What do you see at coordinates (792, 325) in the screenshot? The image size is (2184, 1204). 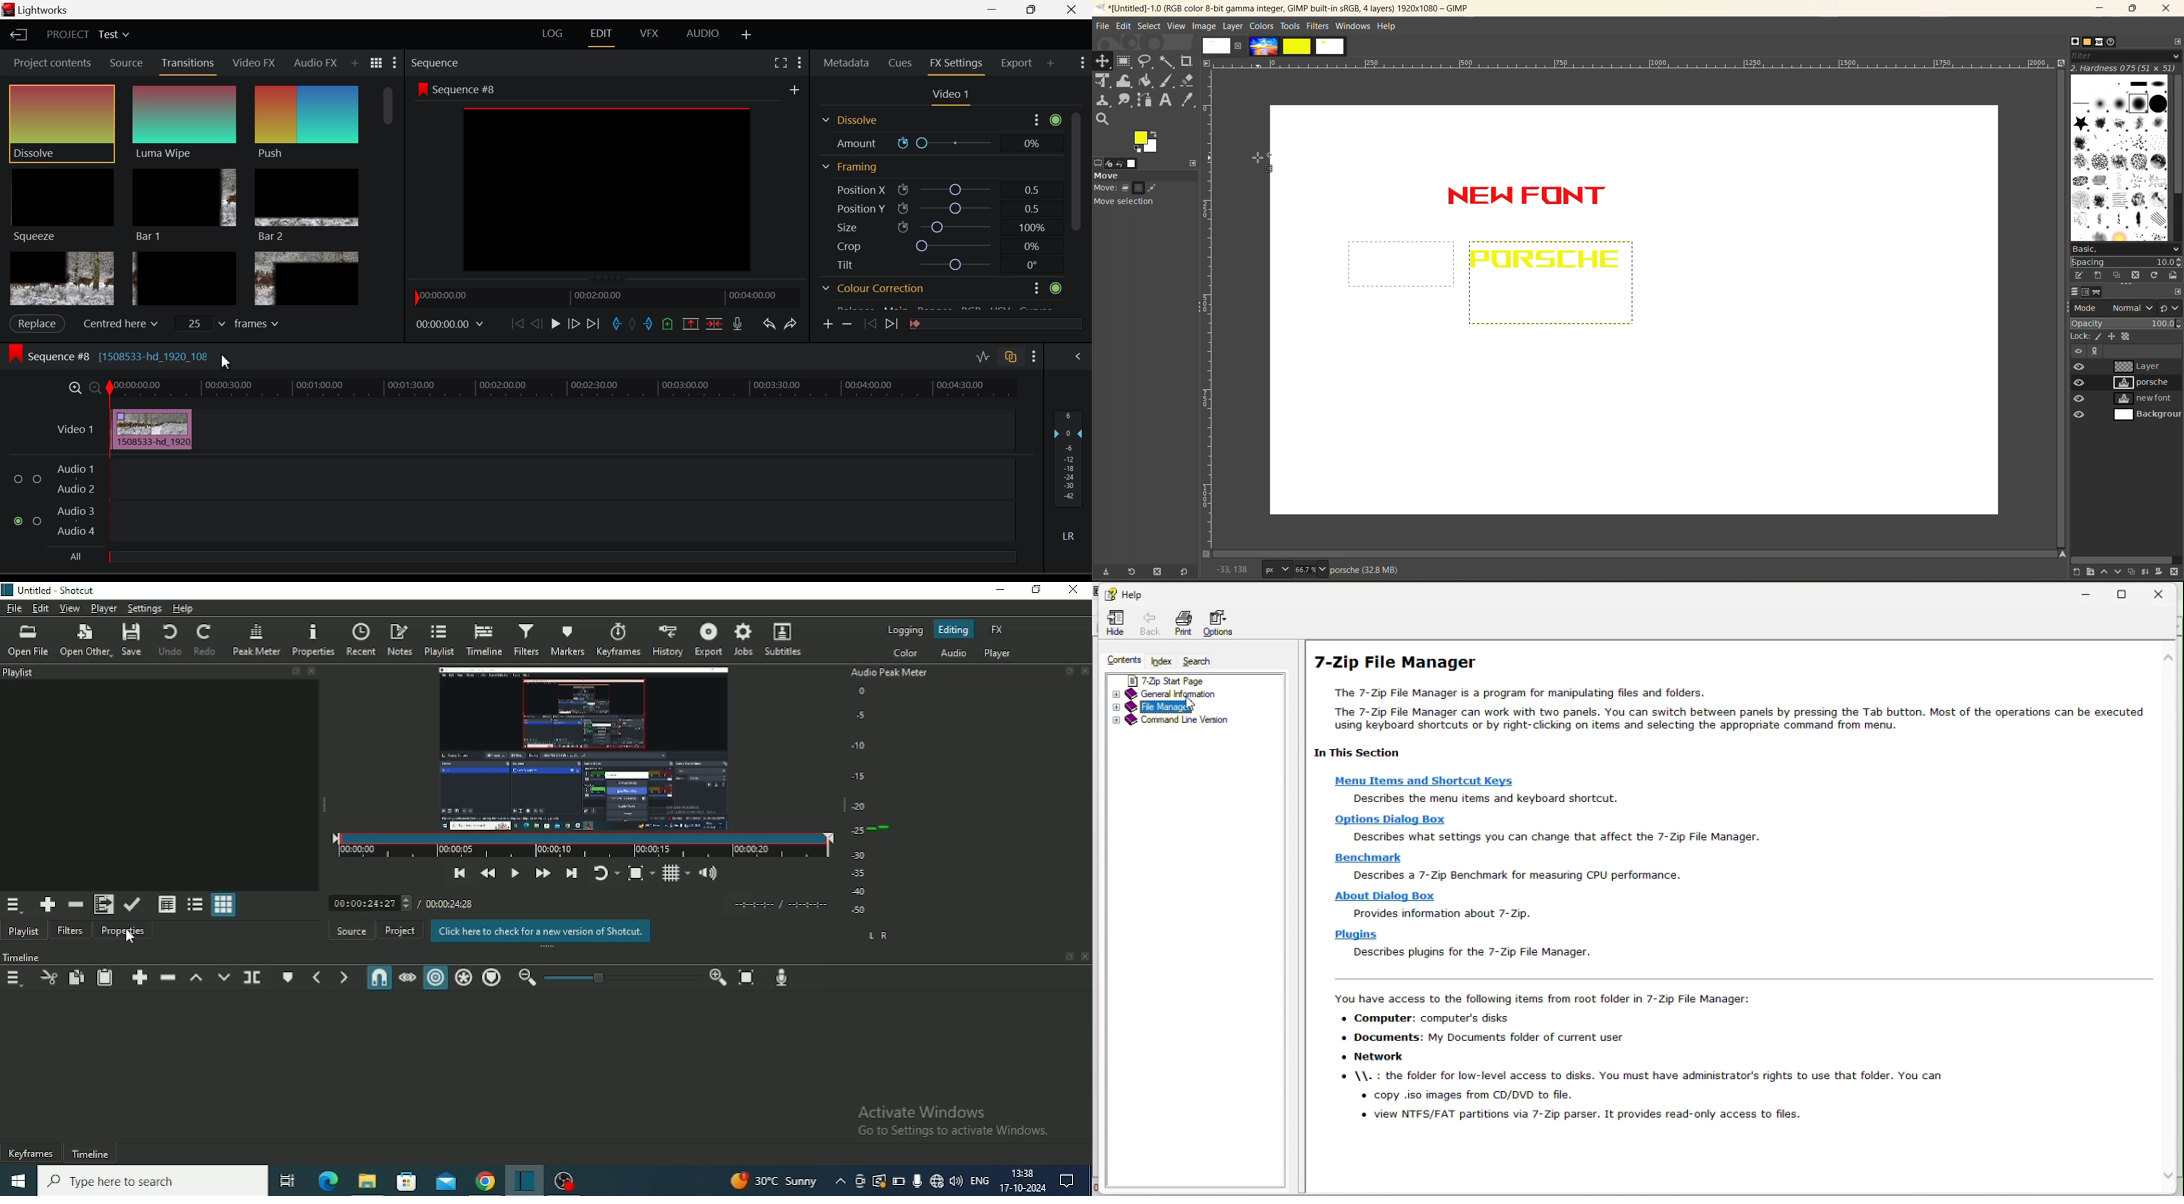 I see `Redo` at bounding box center [792, 325].